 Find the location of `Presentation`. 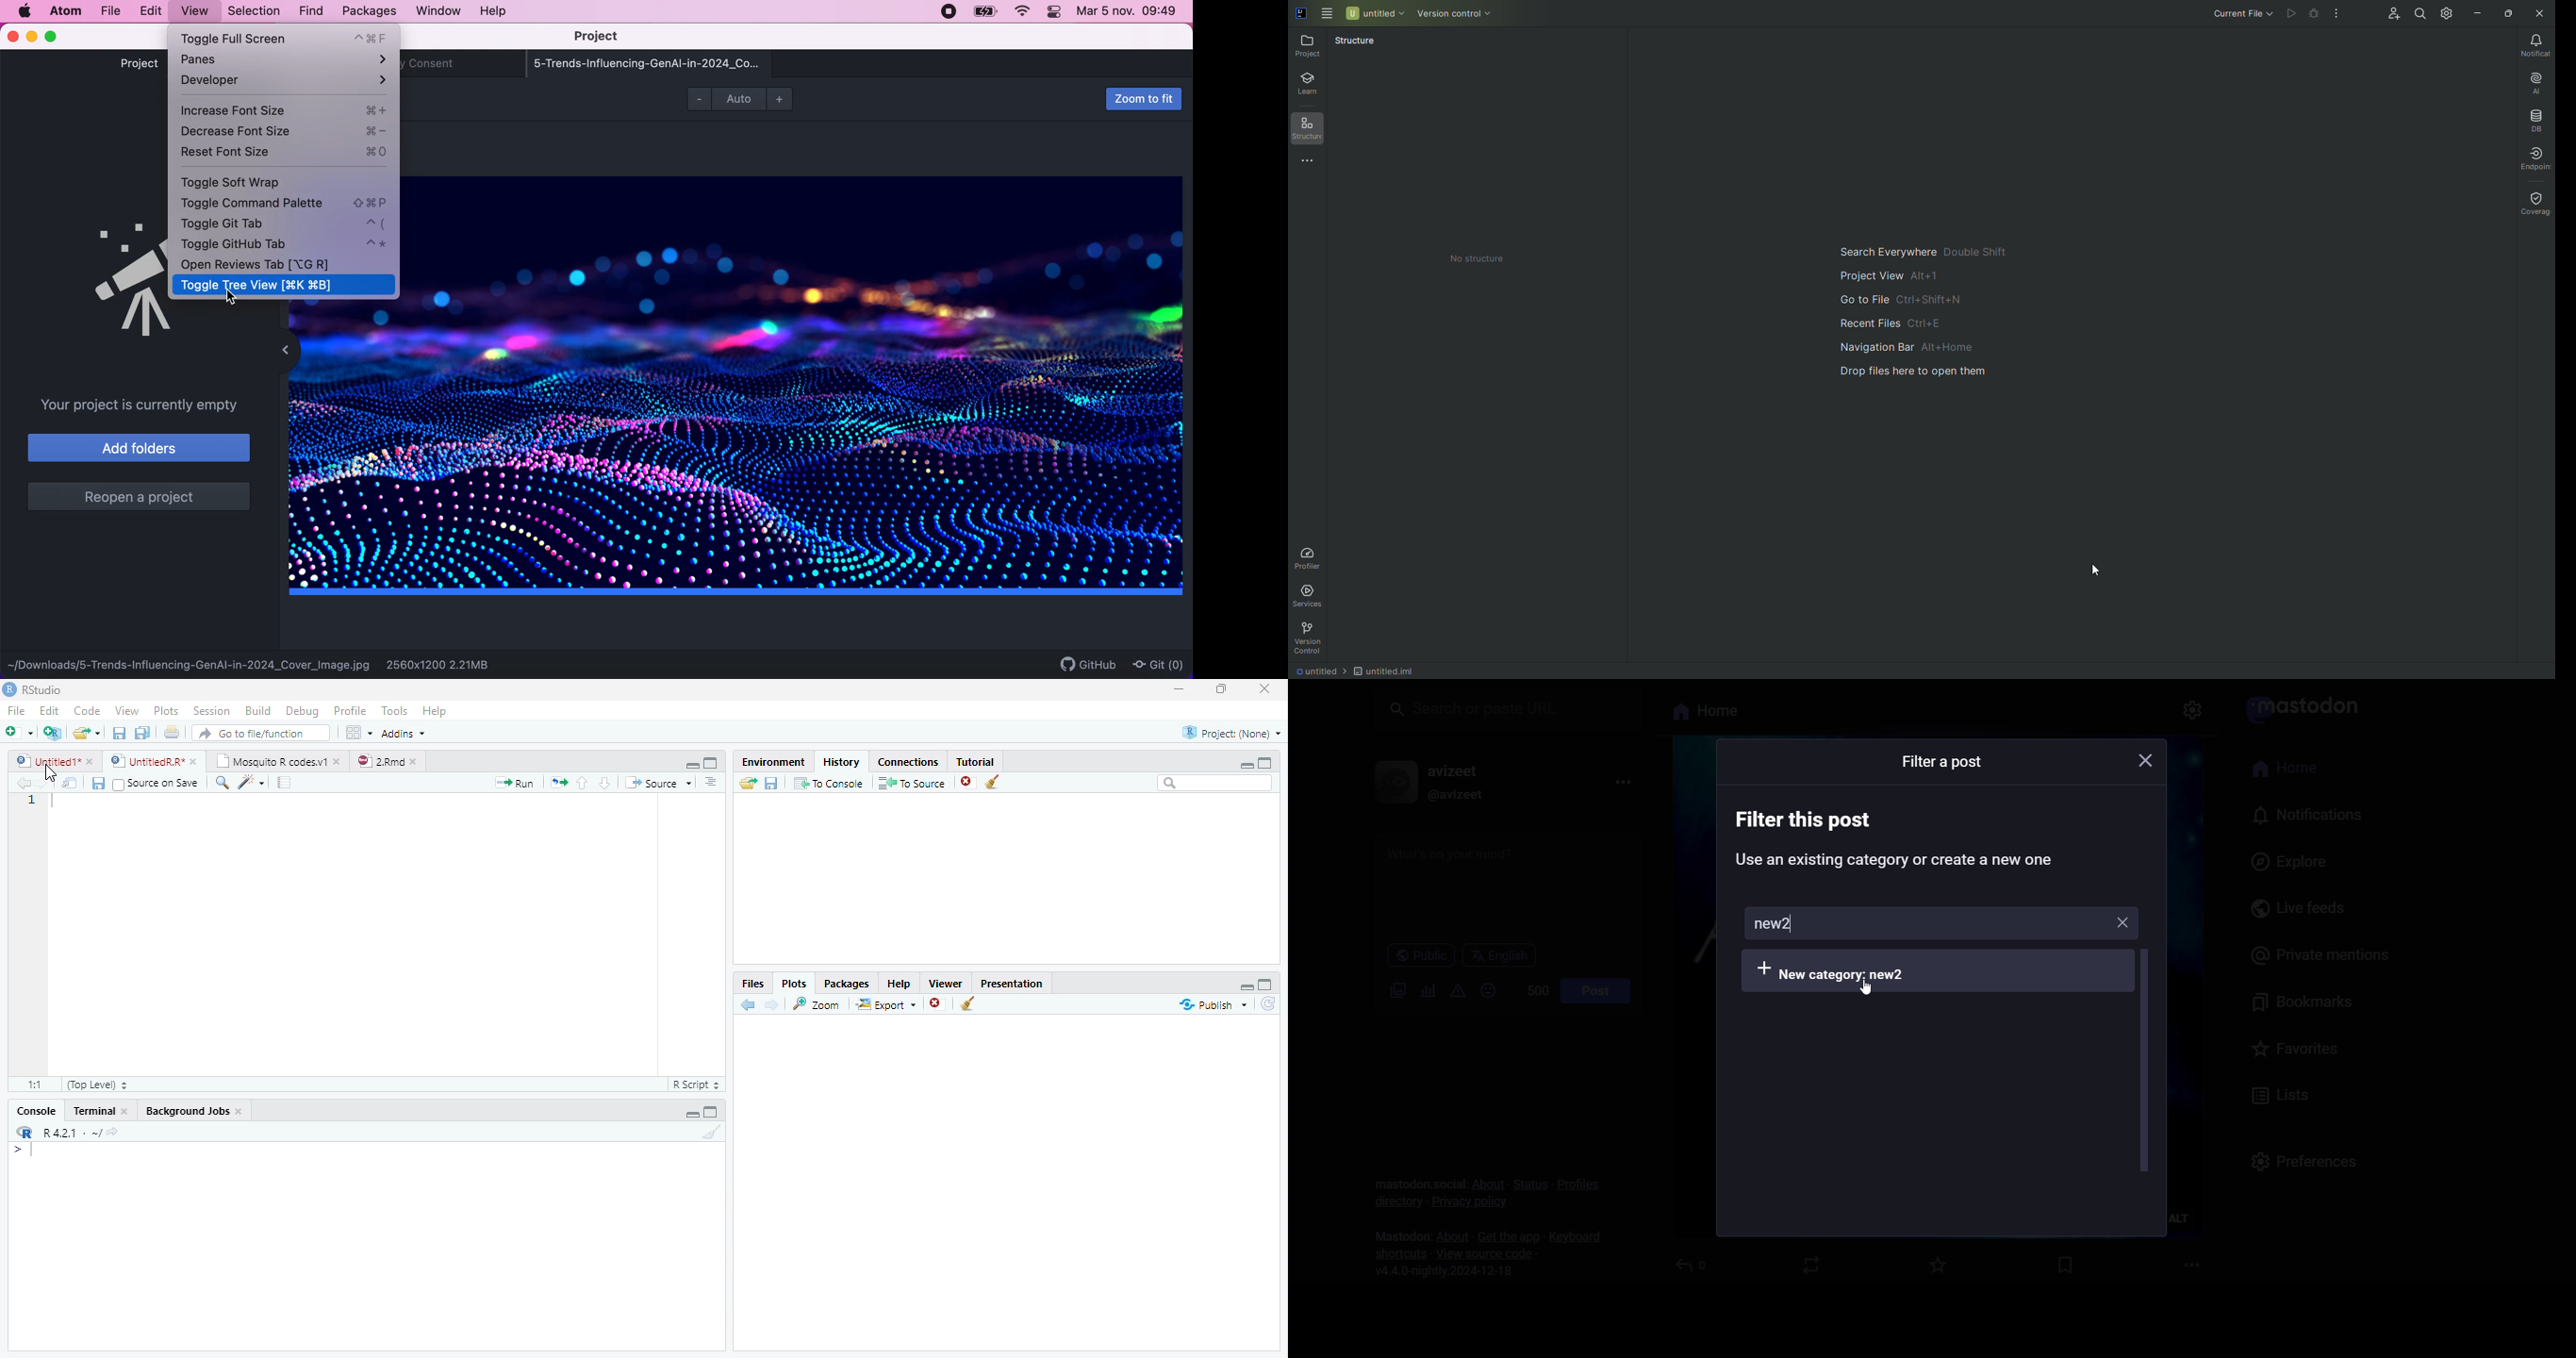

Presentation is located at coordinates (1012, 983).